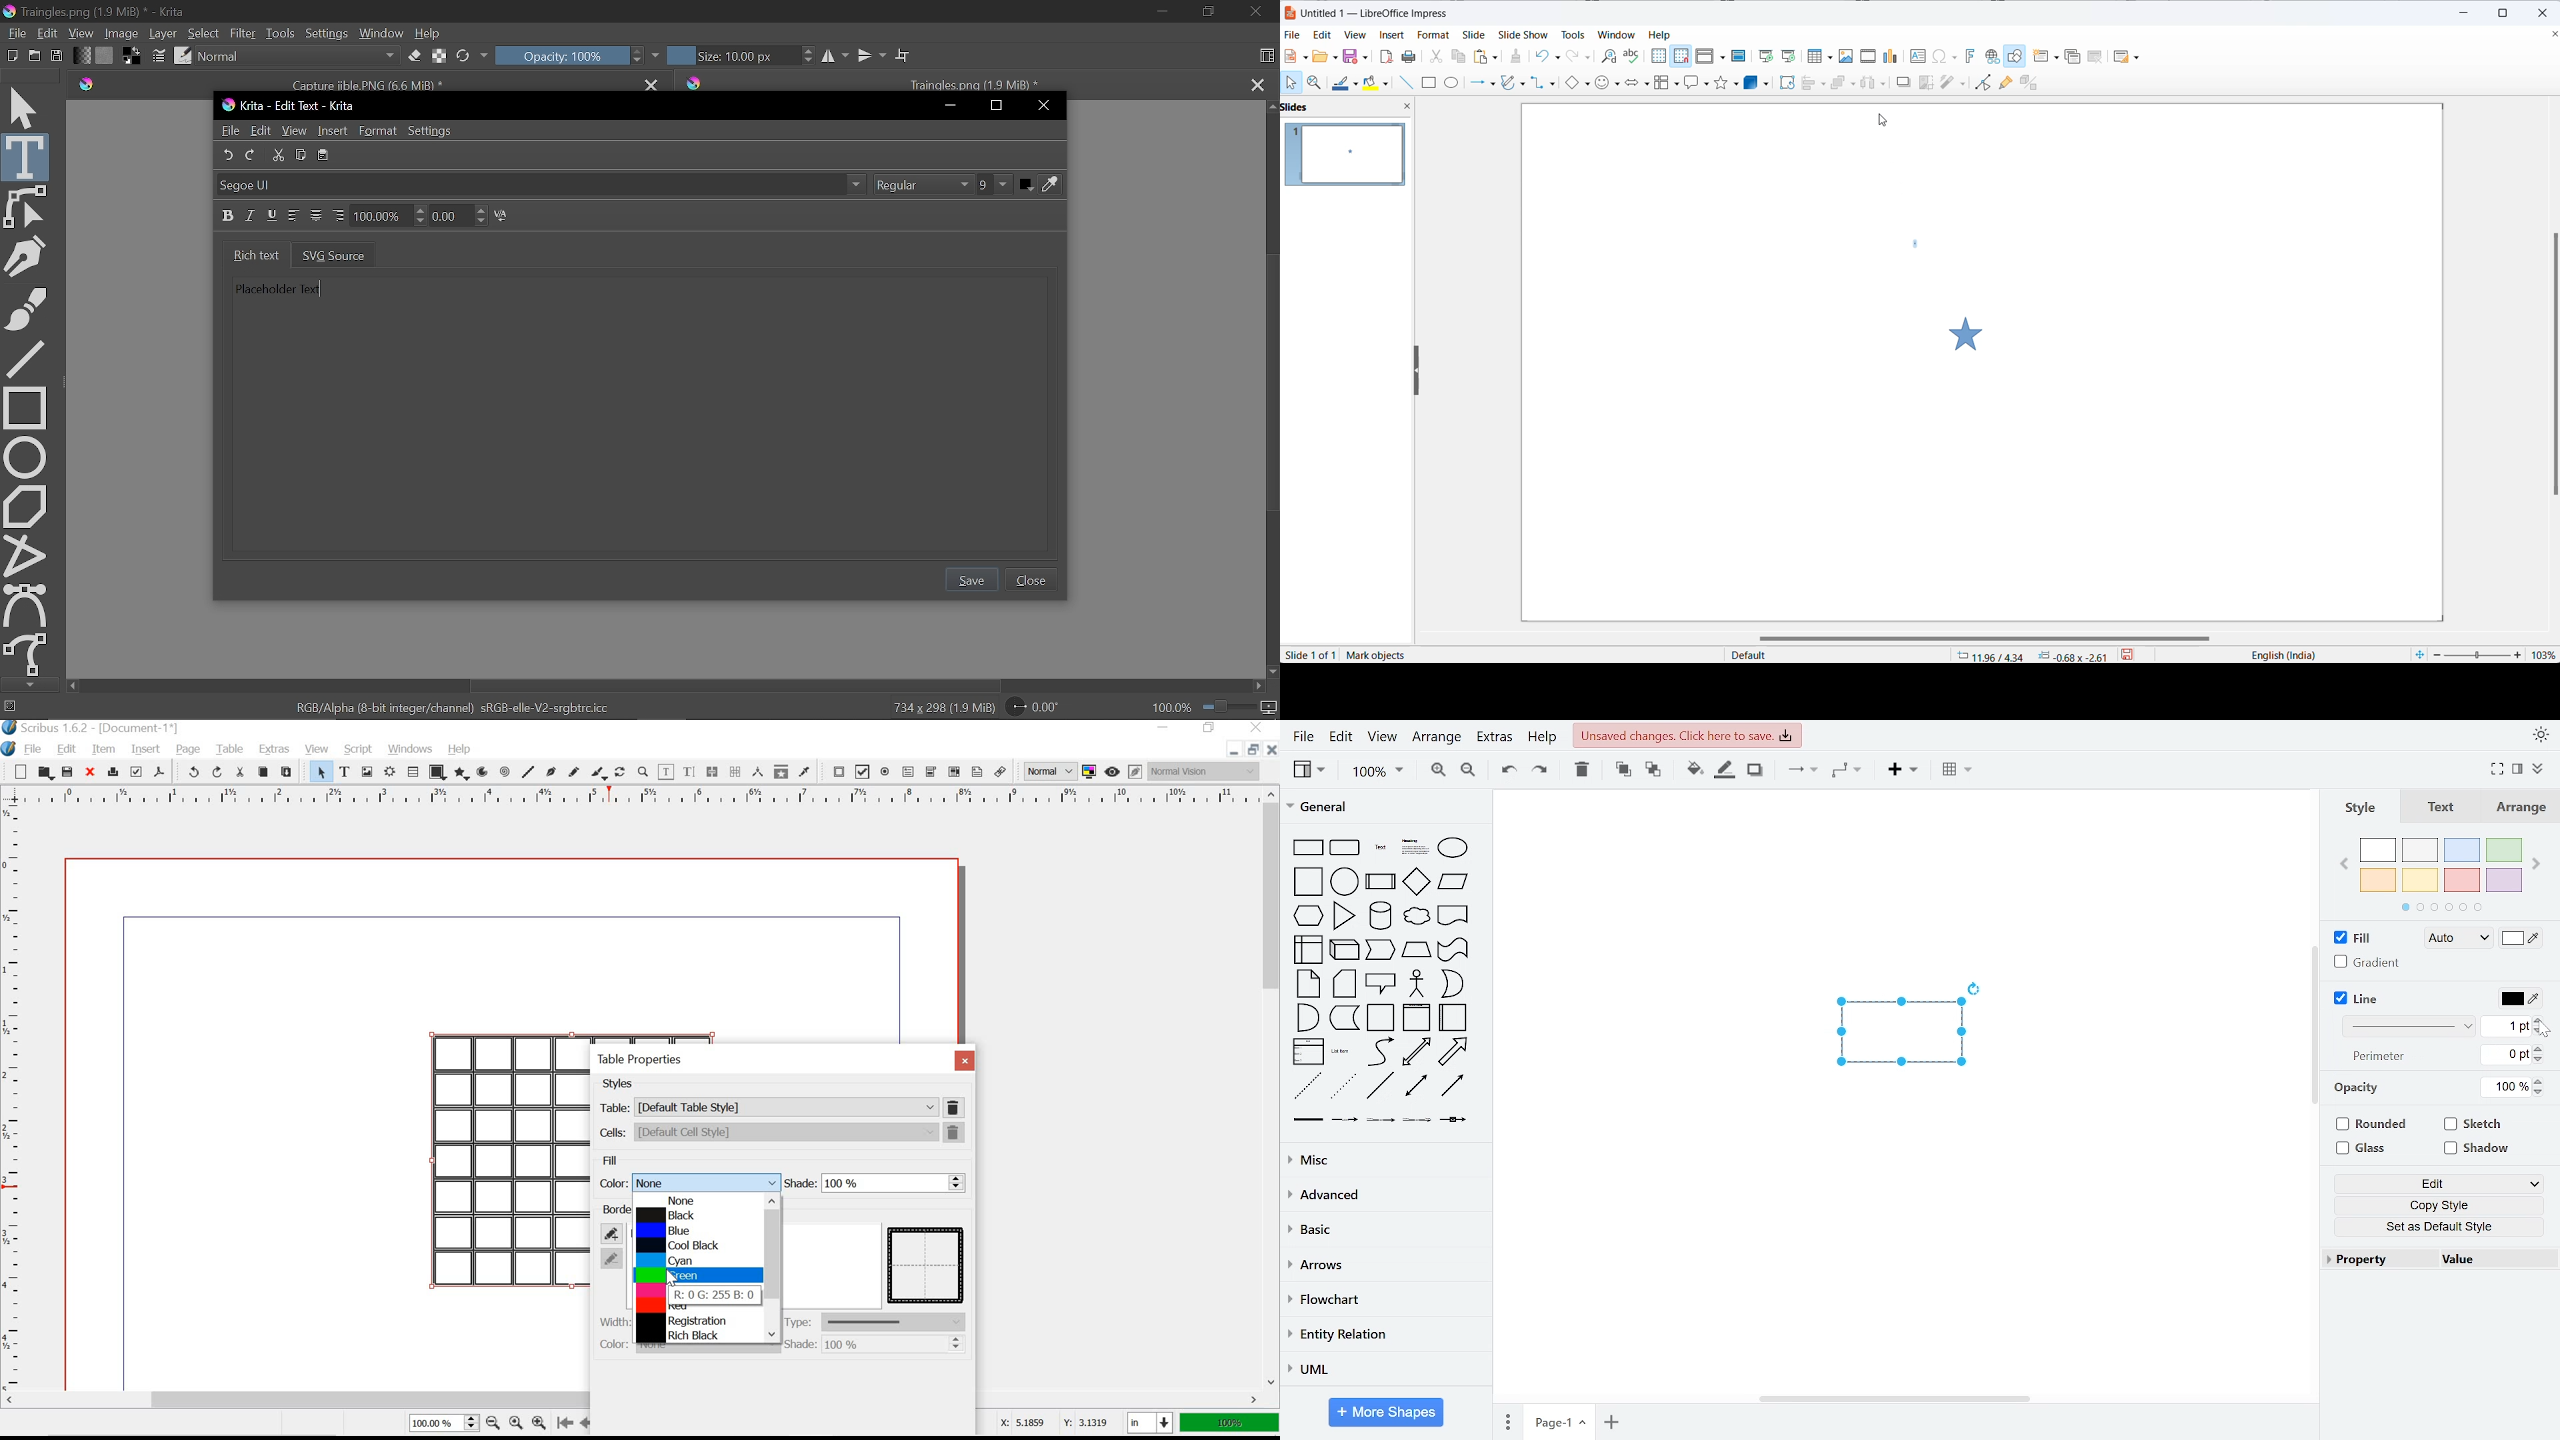 This screenshot has width=2576, height=1456. Describe the element at coordinates (389, 773) in the screenshot. I see `render frame` at that location.